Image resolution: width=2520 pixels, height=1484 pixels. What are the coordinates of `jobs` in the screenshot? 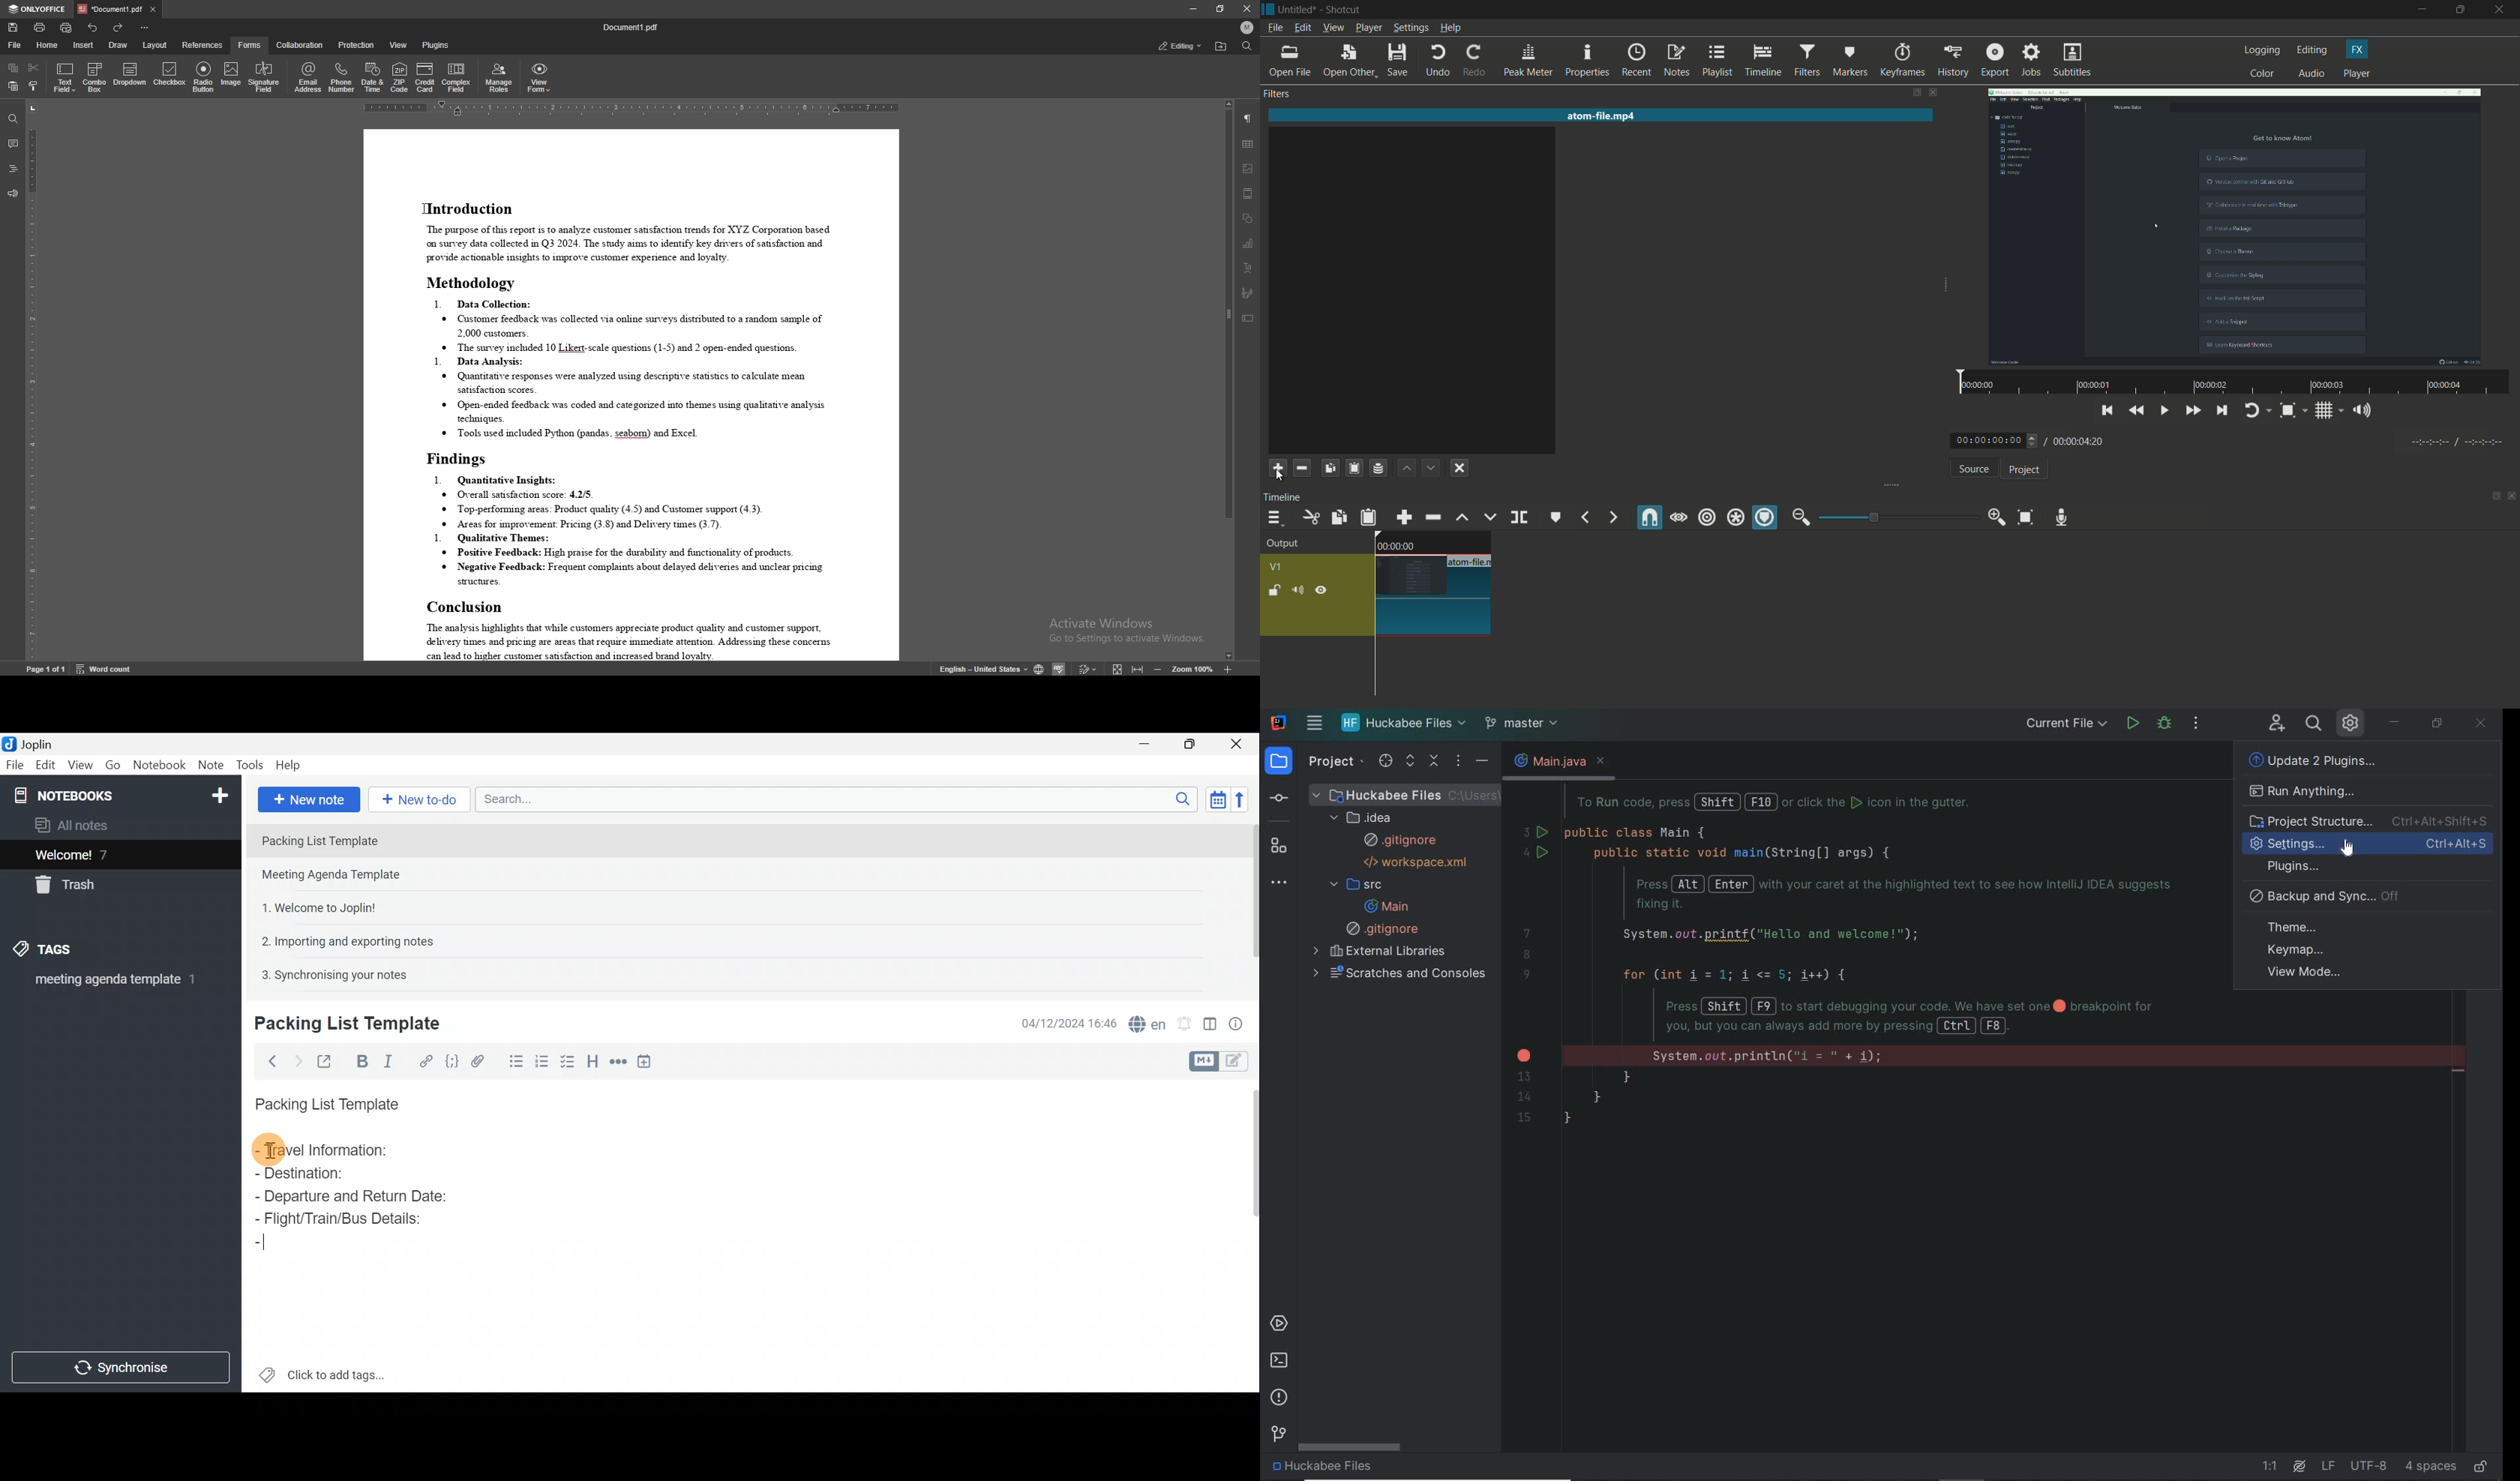 It's located at (2031, 60).